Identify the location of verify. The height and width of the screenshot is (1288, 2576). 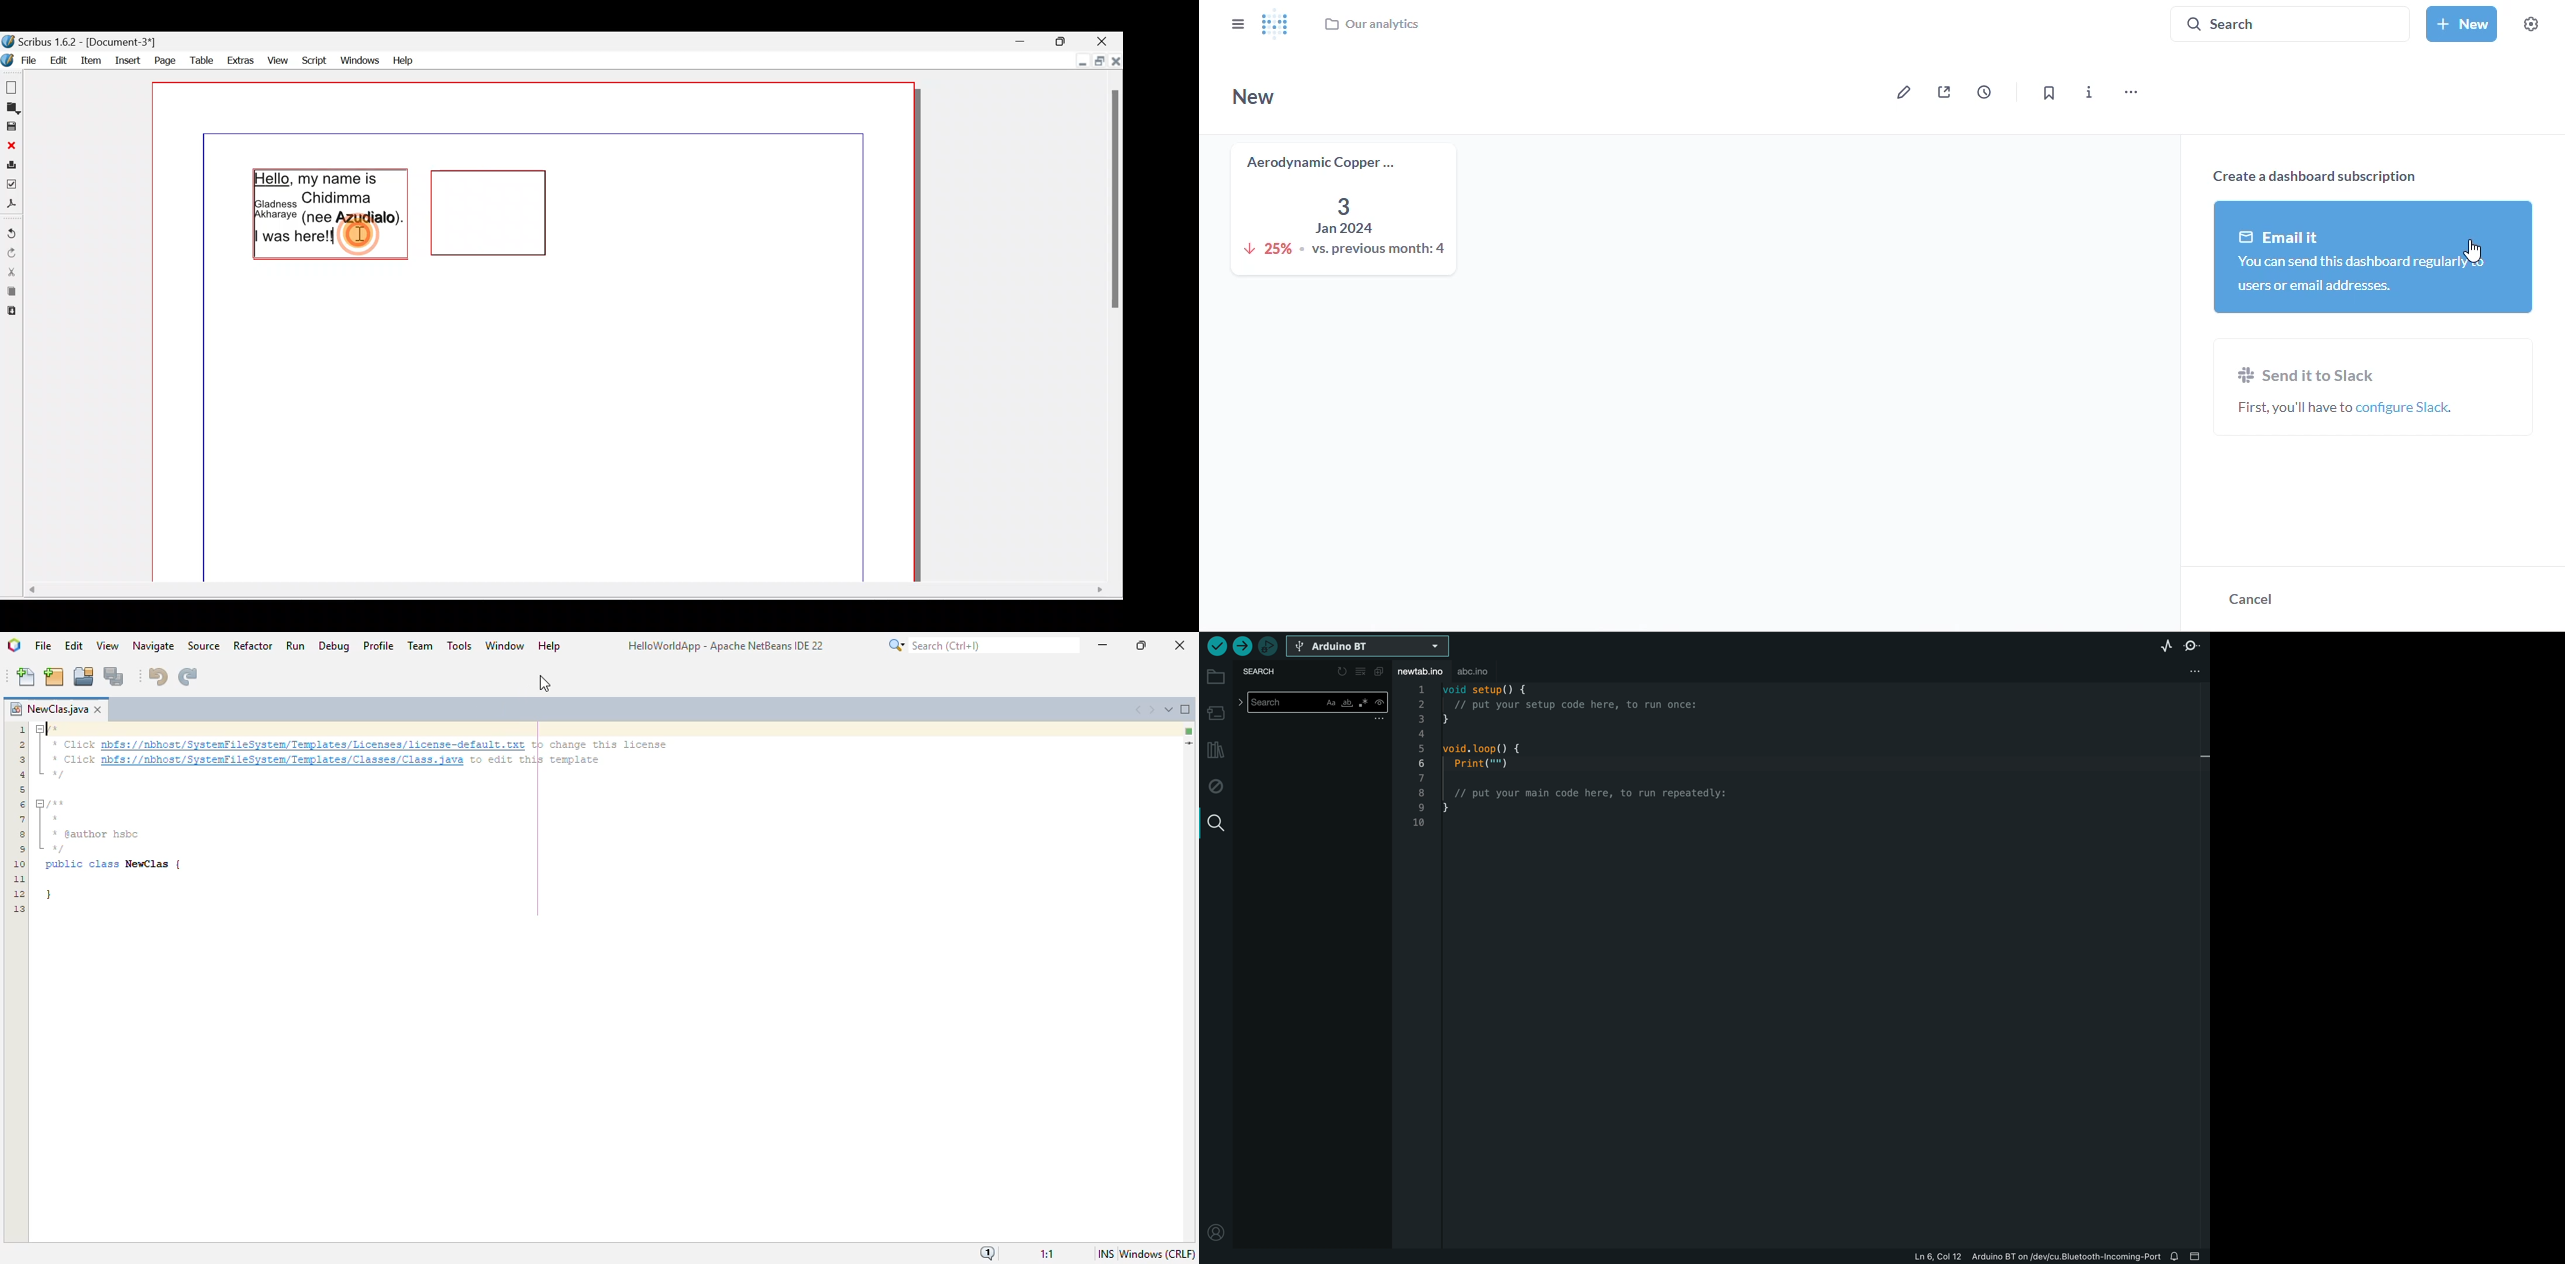
(1214, 646).